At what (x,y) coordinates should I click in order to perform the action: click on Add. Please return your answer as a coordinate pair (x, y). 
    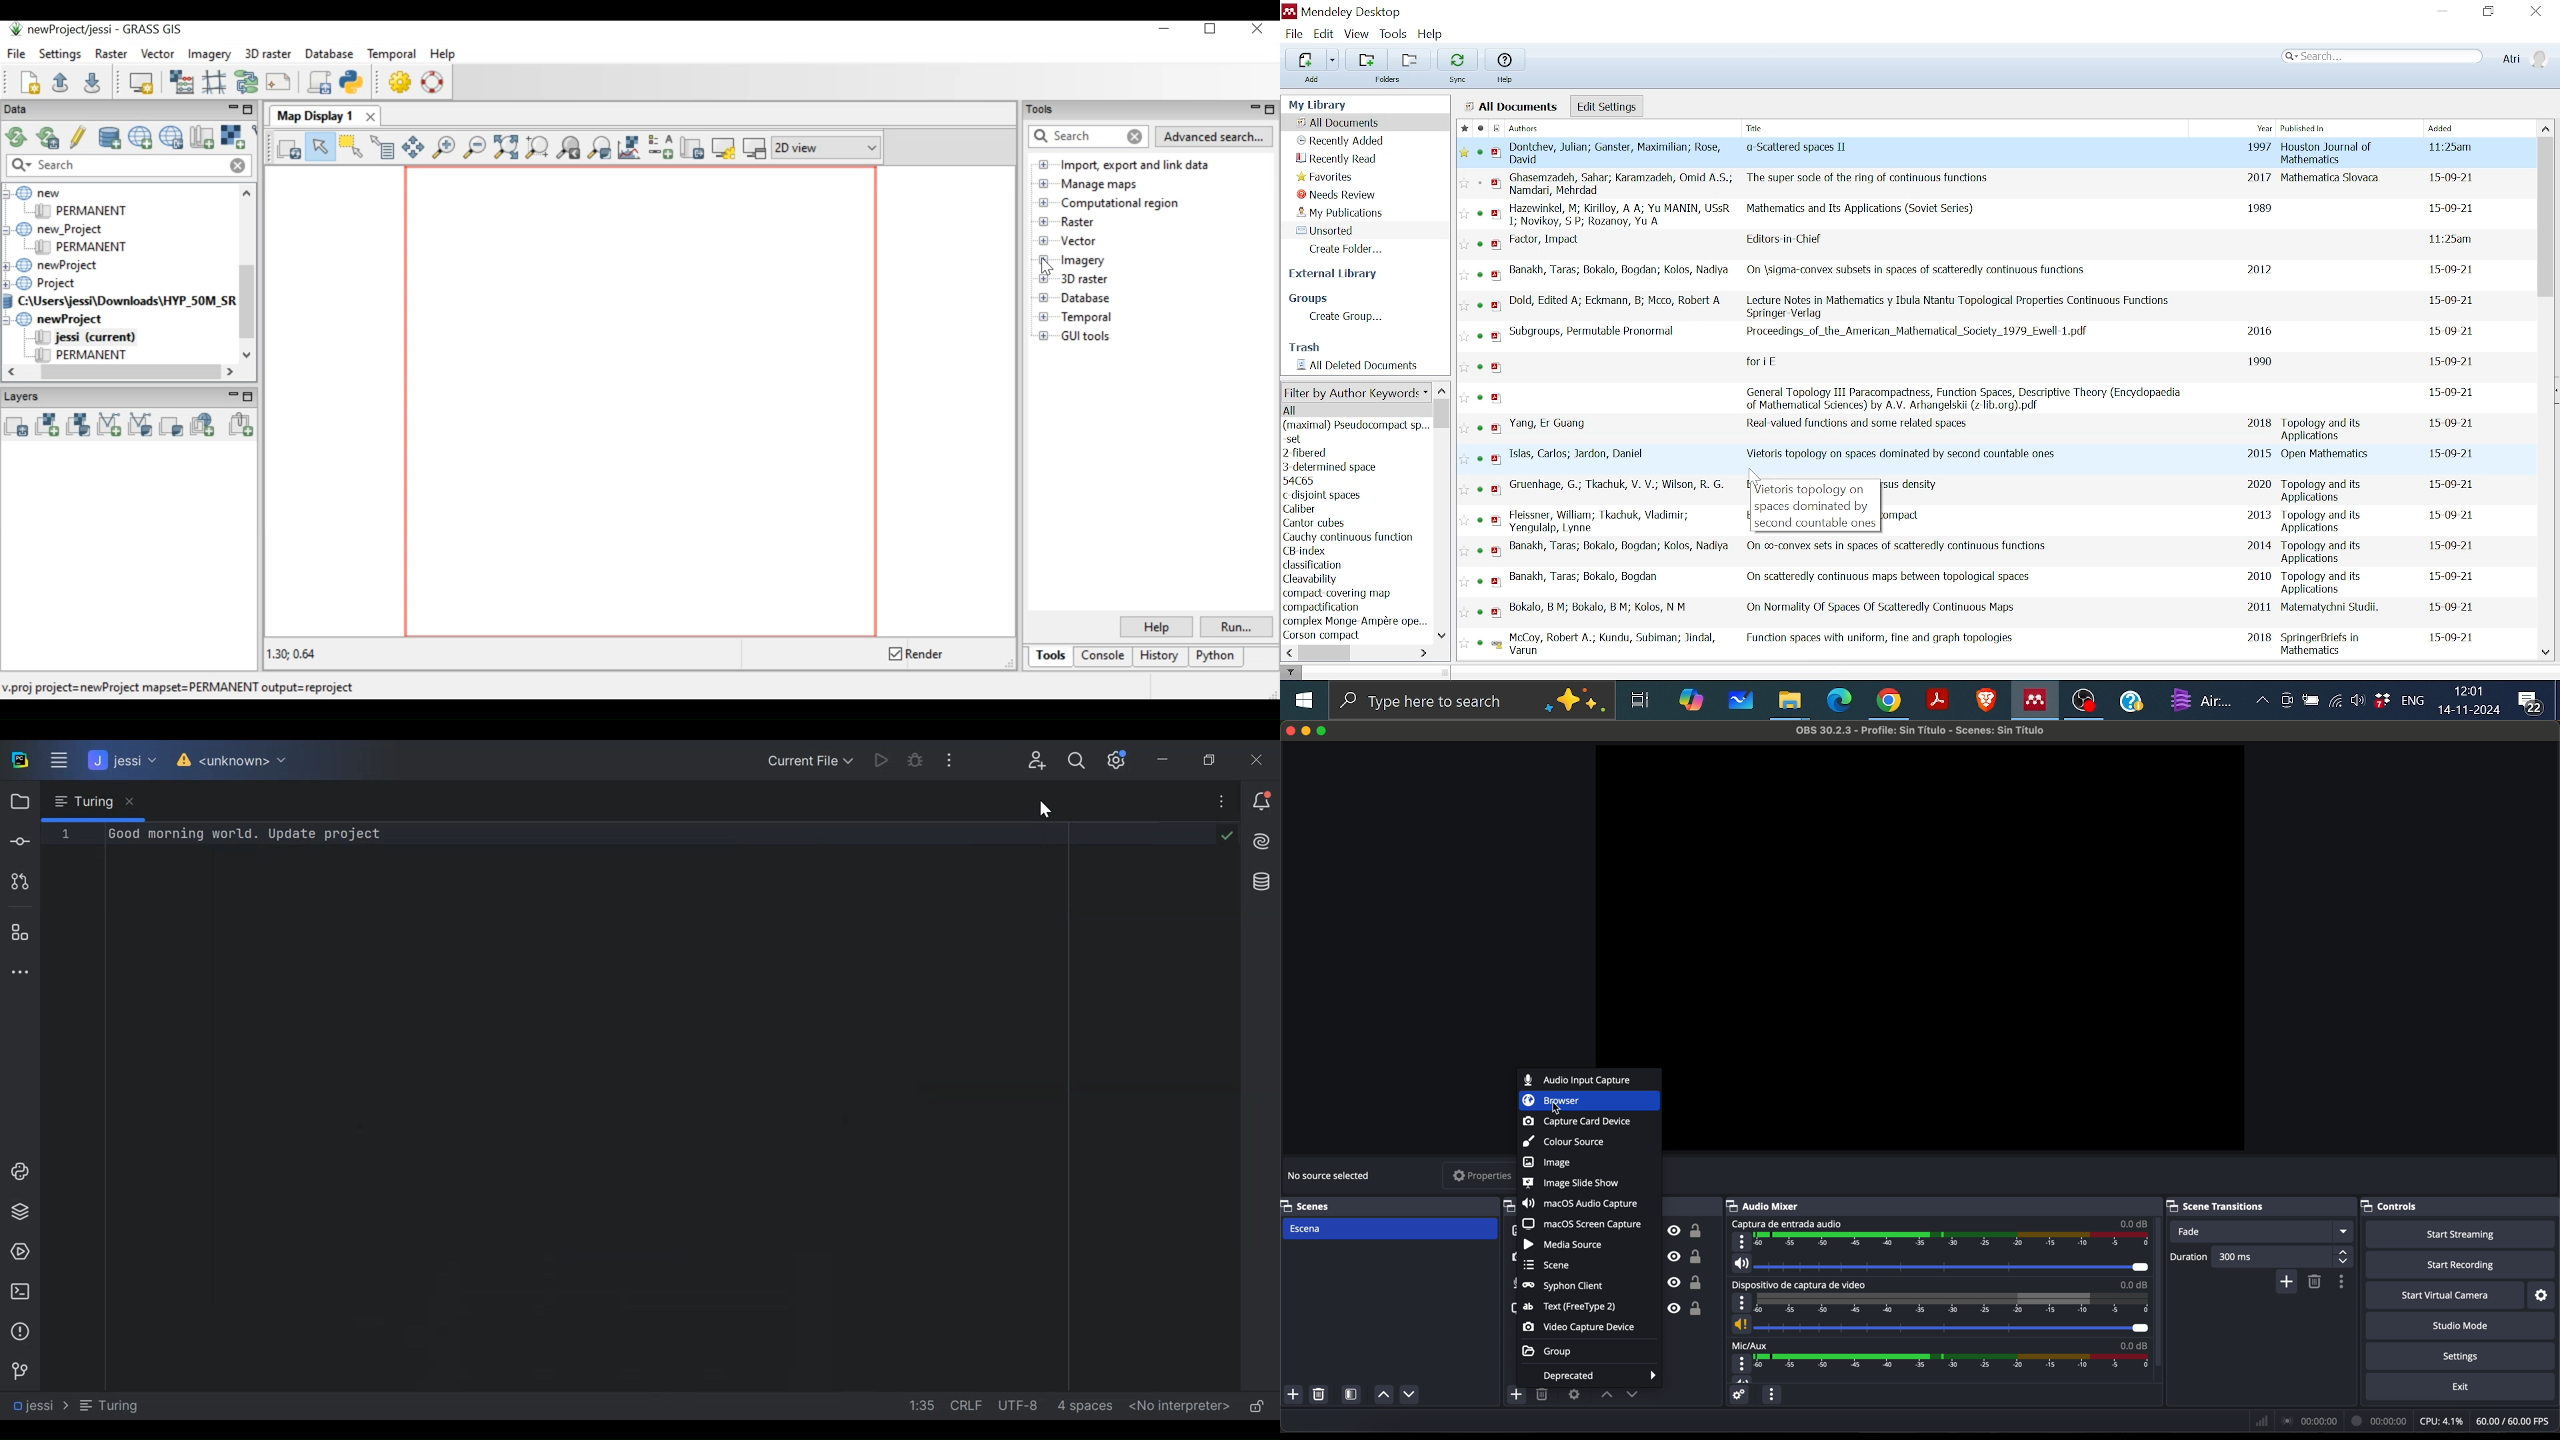
    Looking at the image, I should click on (1312, 80).